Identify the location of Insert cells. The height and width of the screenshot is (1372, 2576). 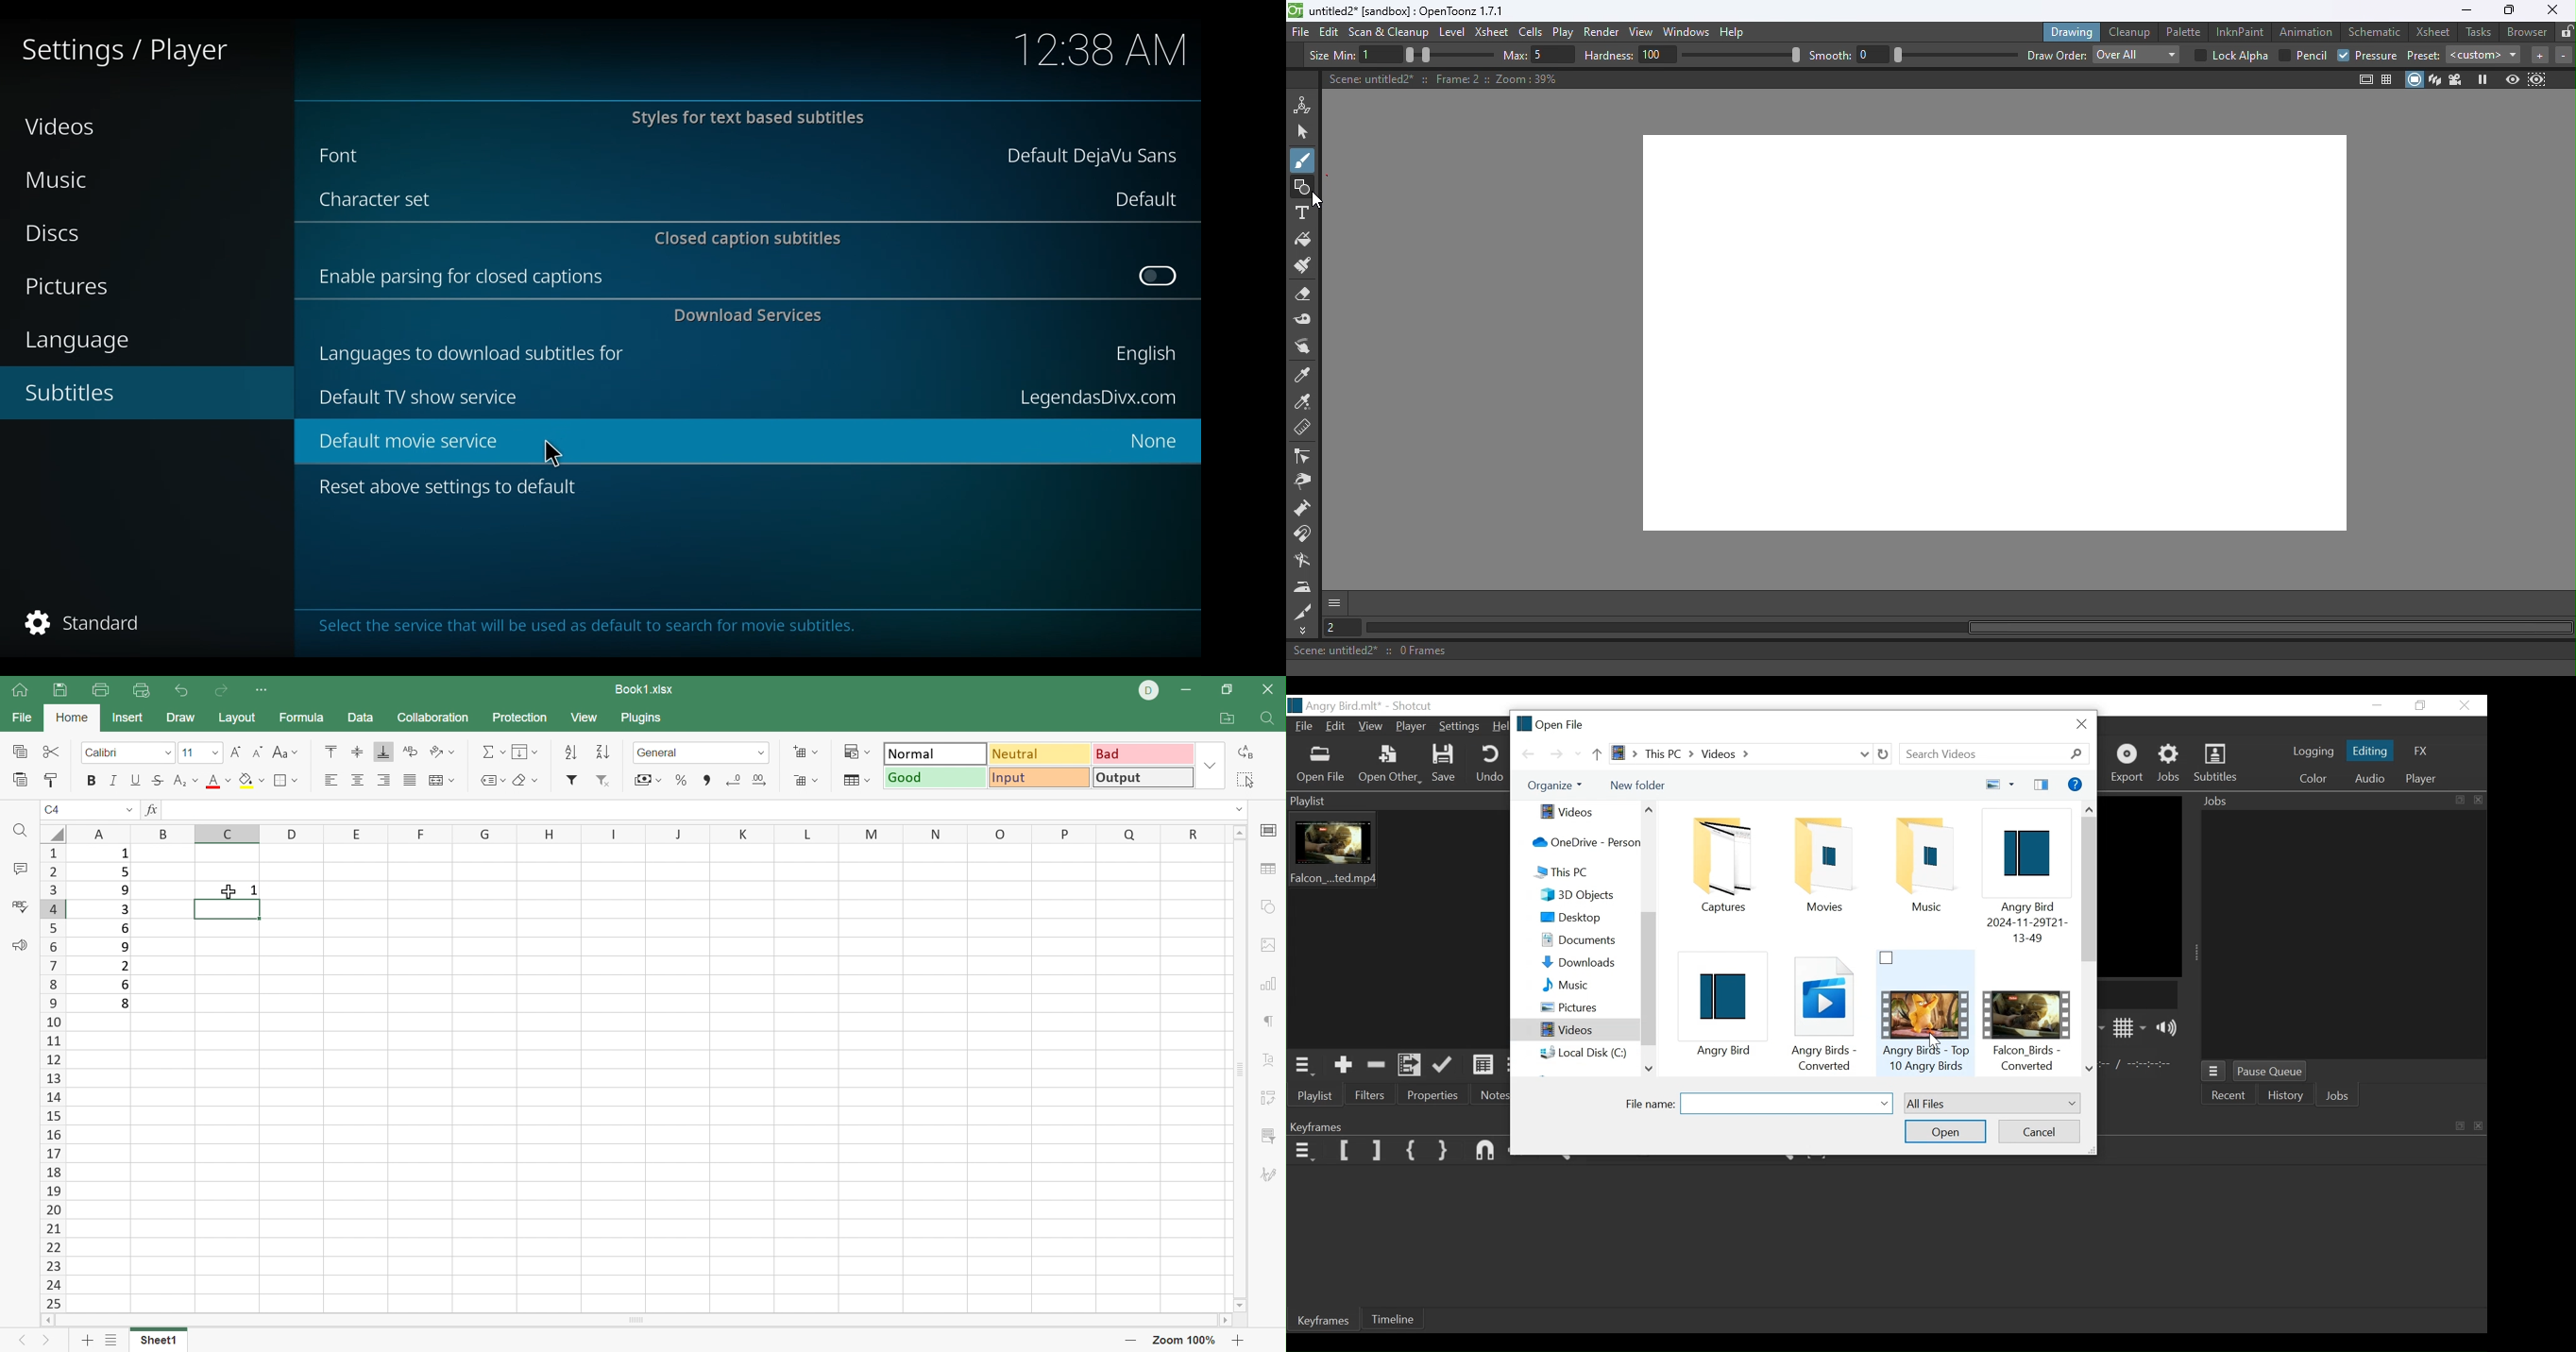
(807, 752).